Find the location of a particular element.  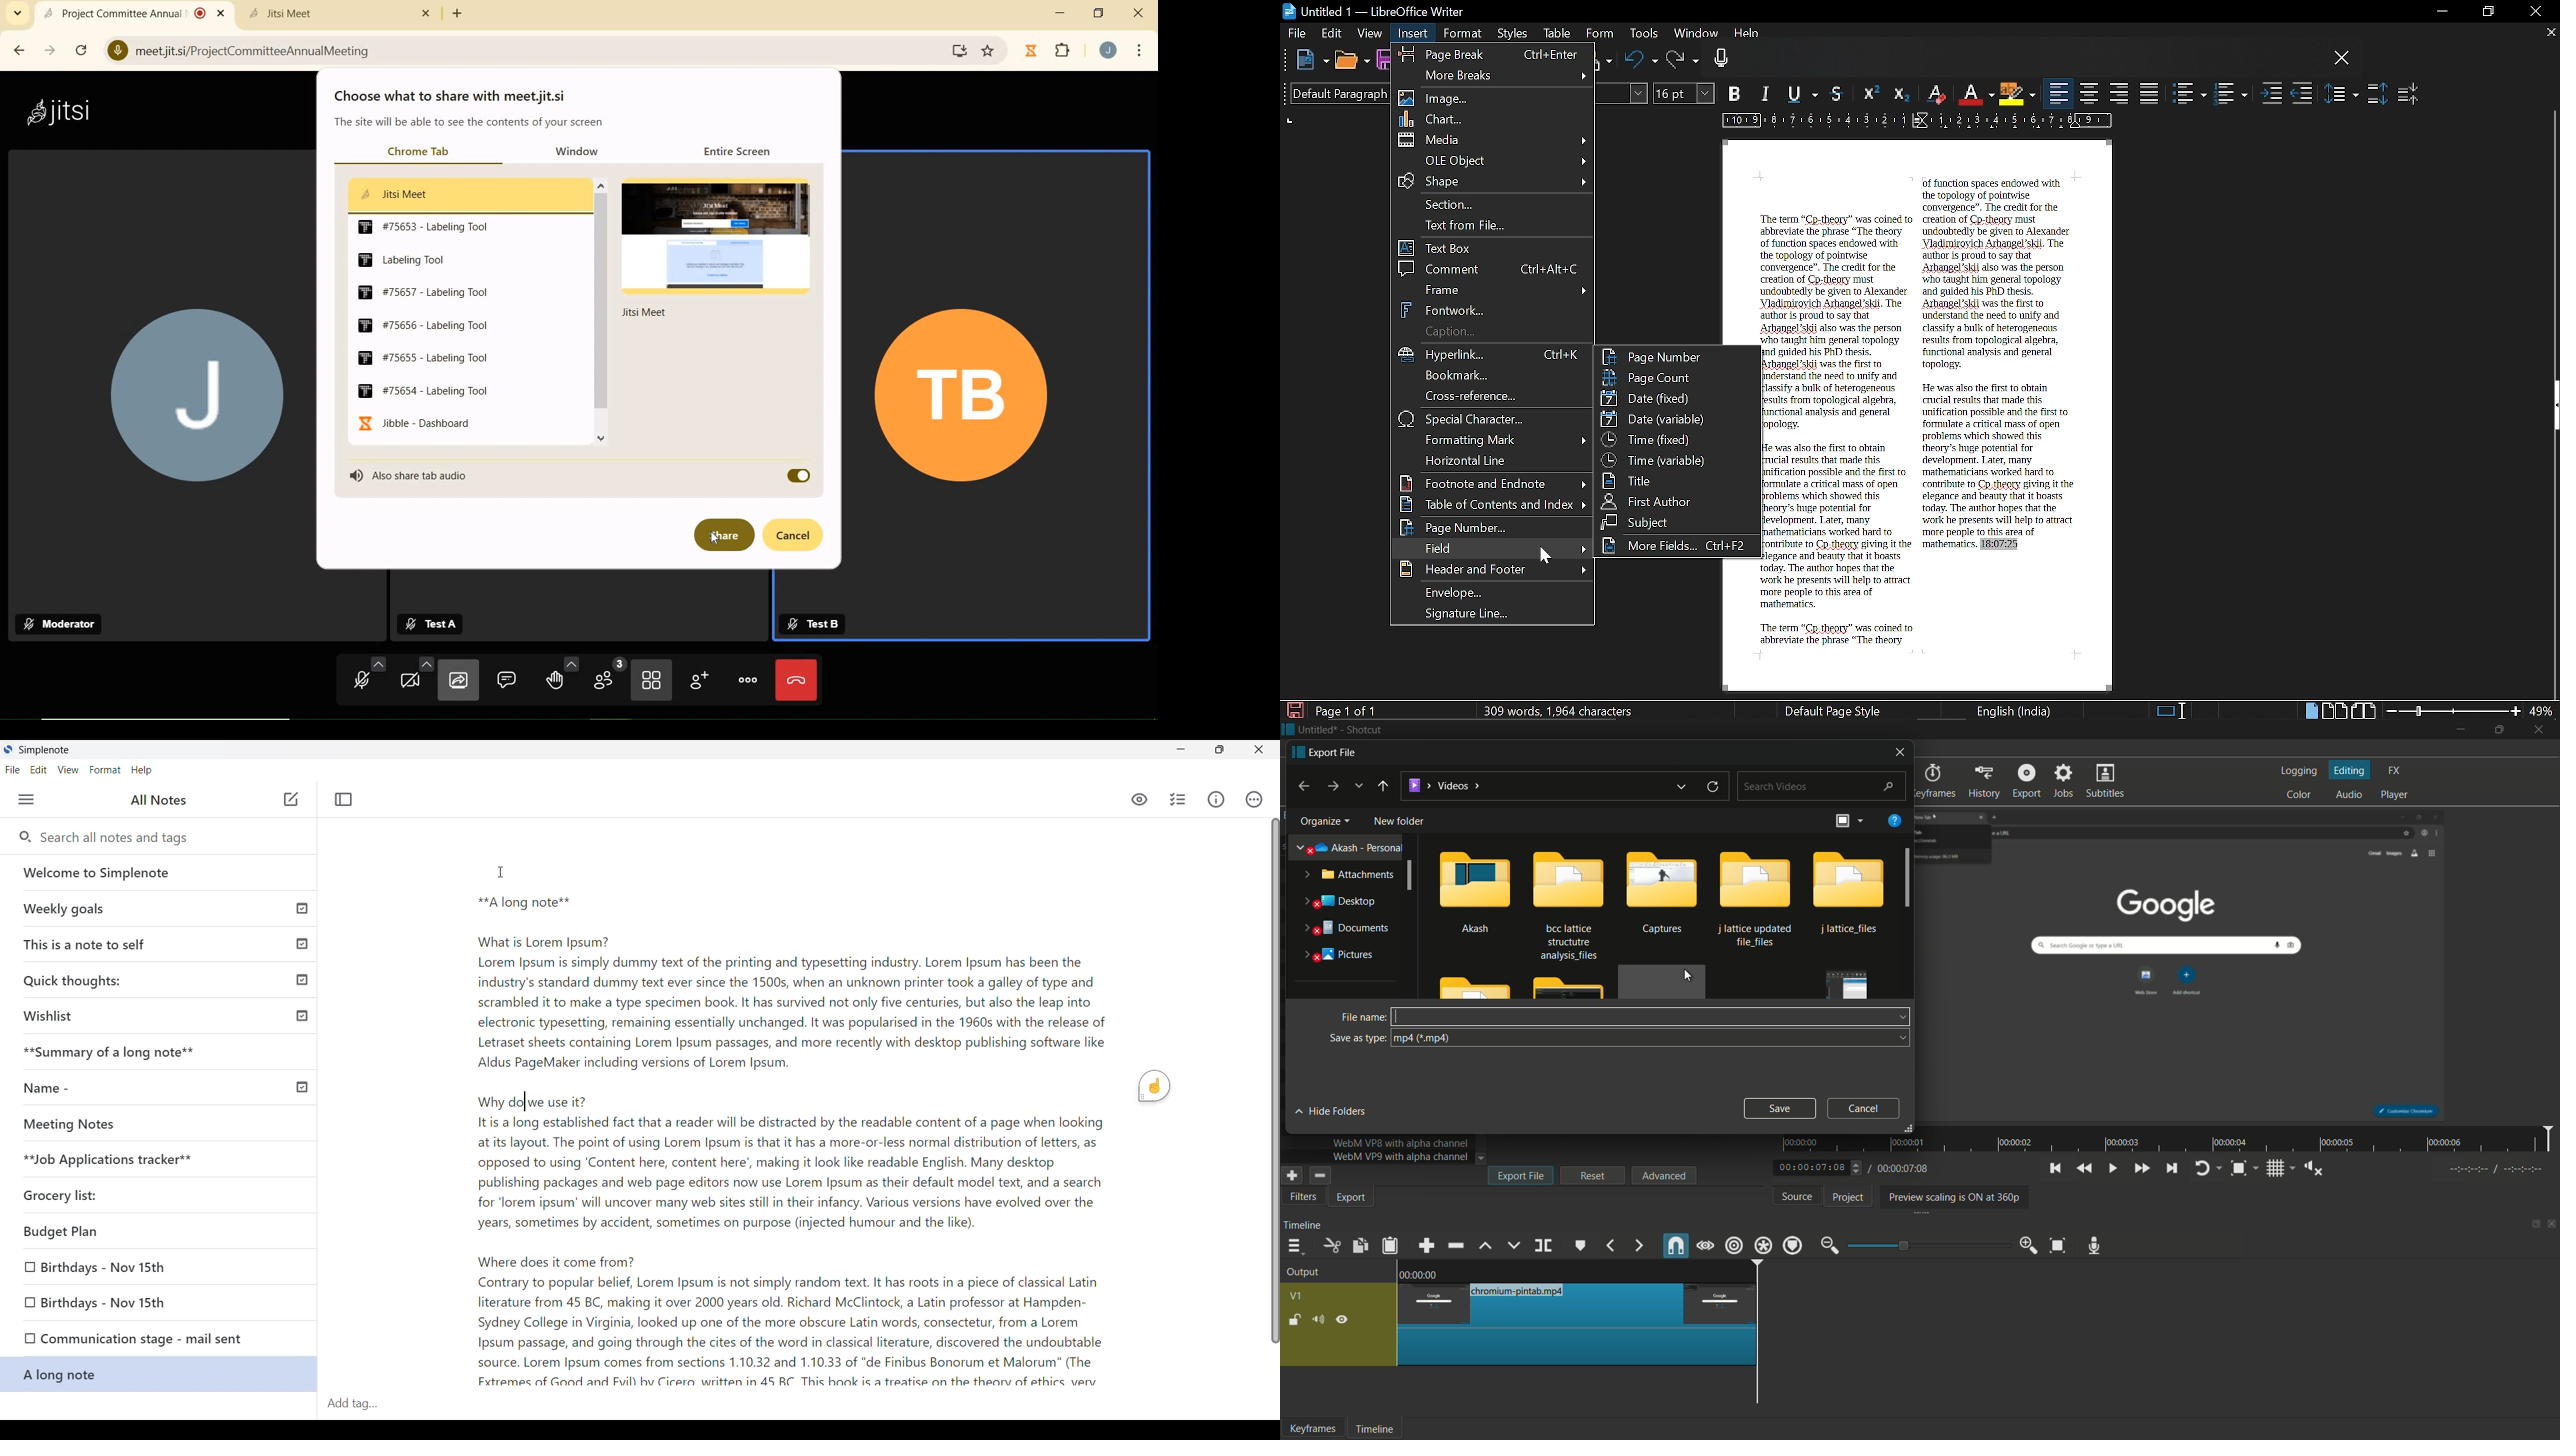

Frame is located at coordinates (1495, 289).